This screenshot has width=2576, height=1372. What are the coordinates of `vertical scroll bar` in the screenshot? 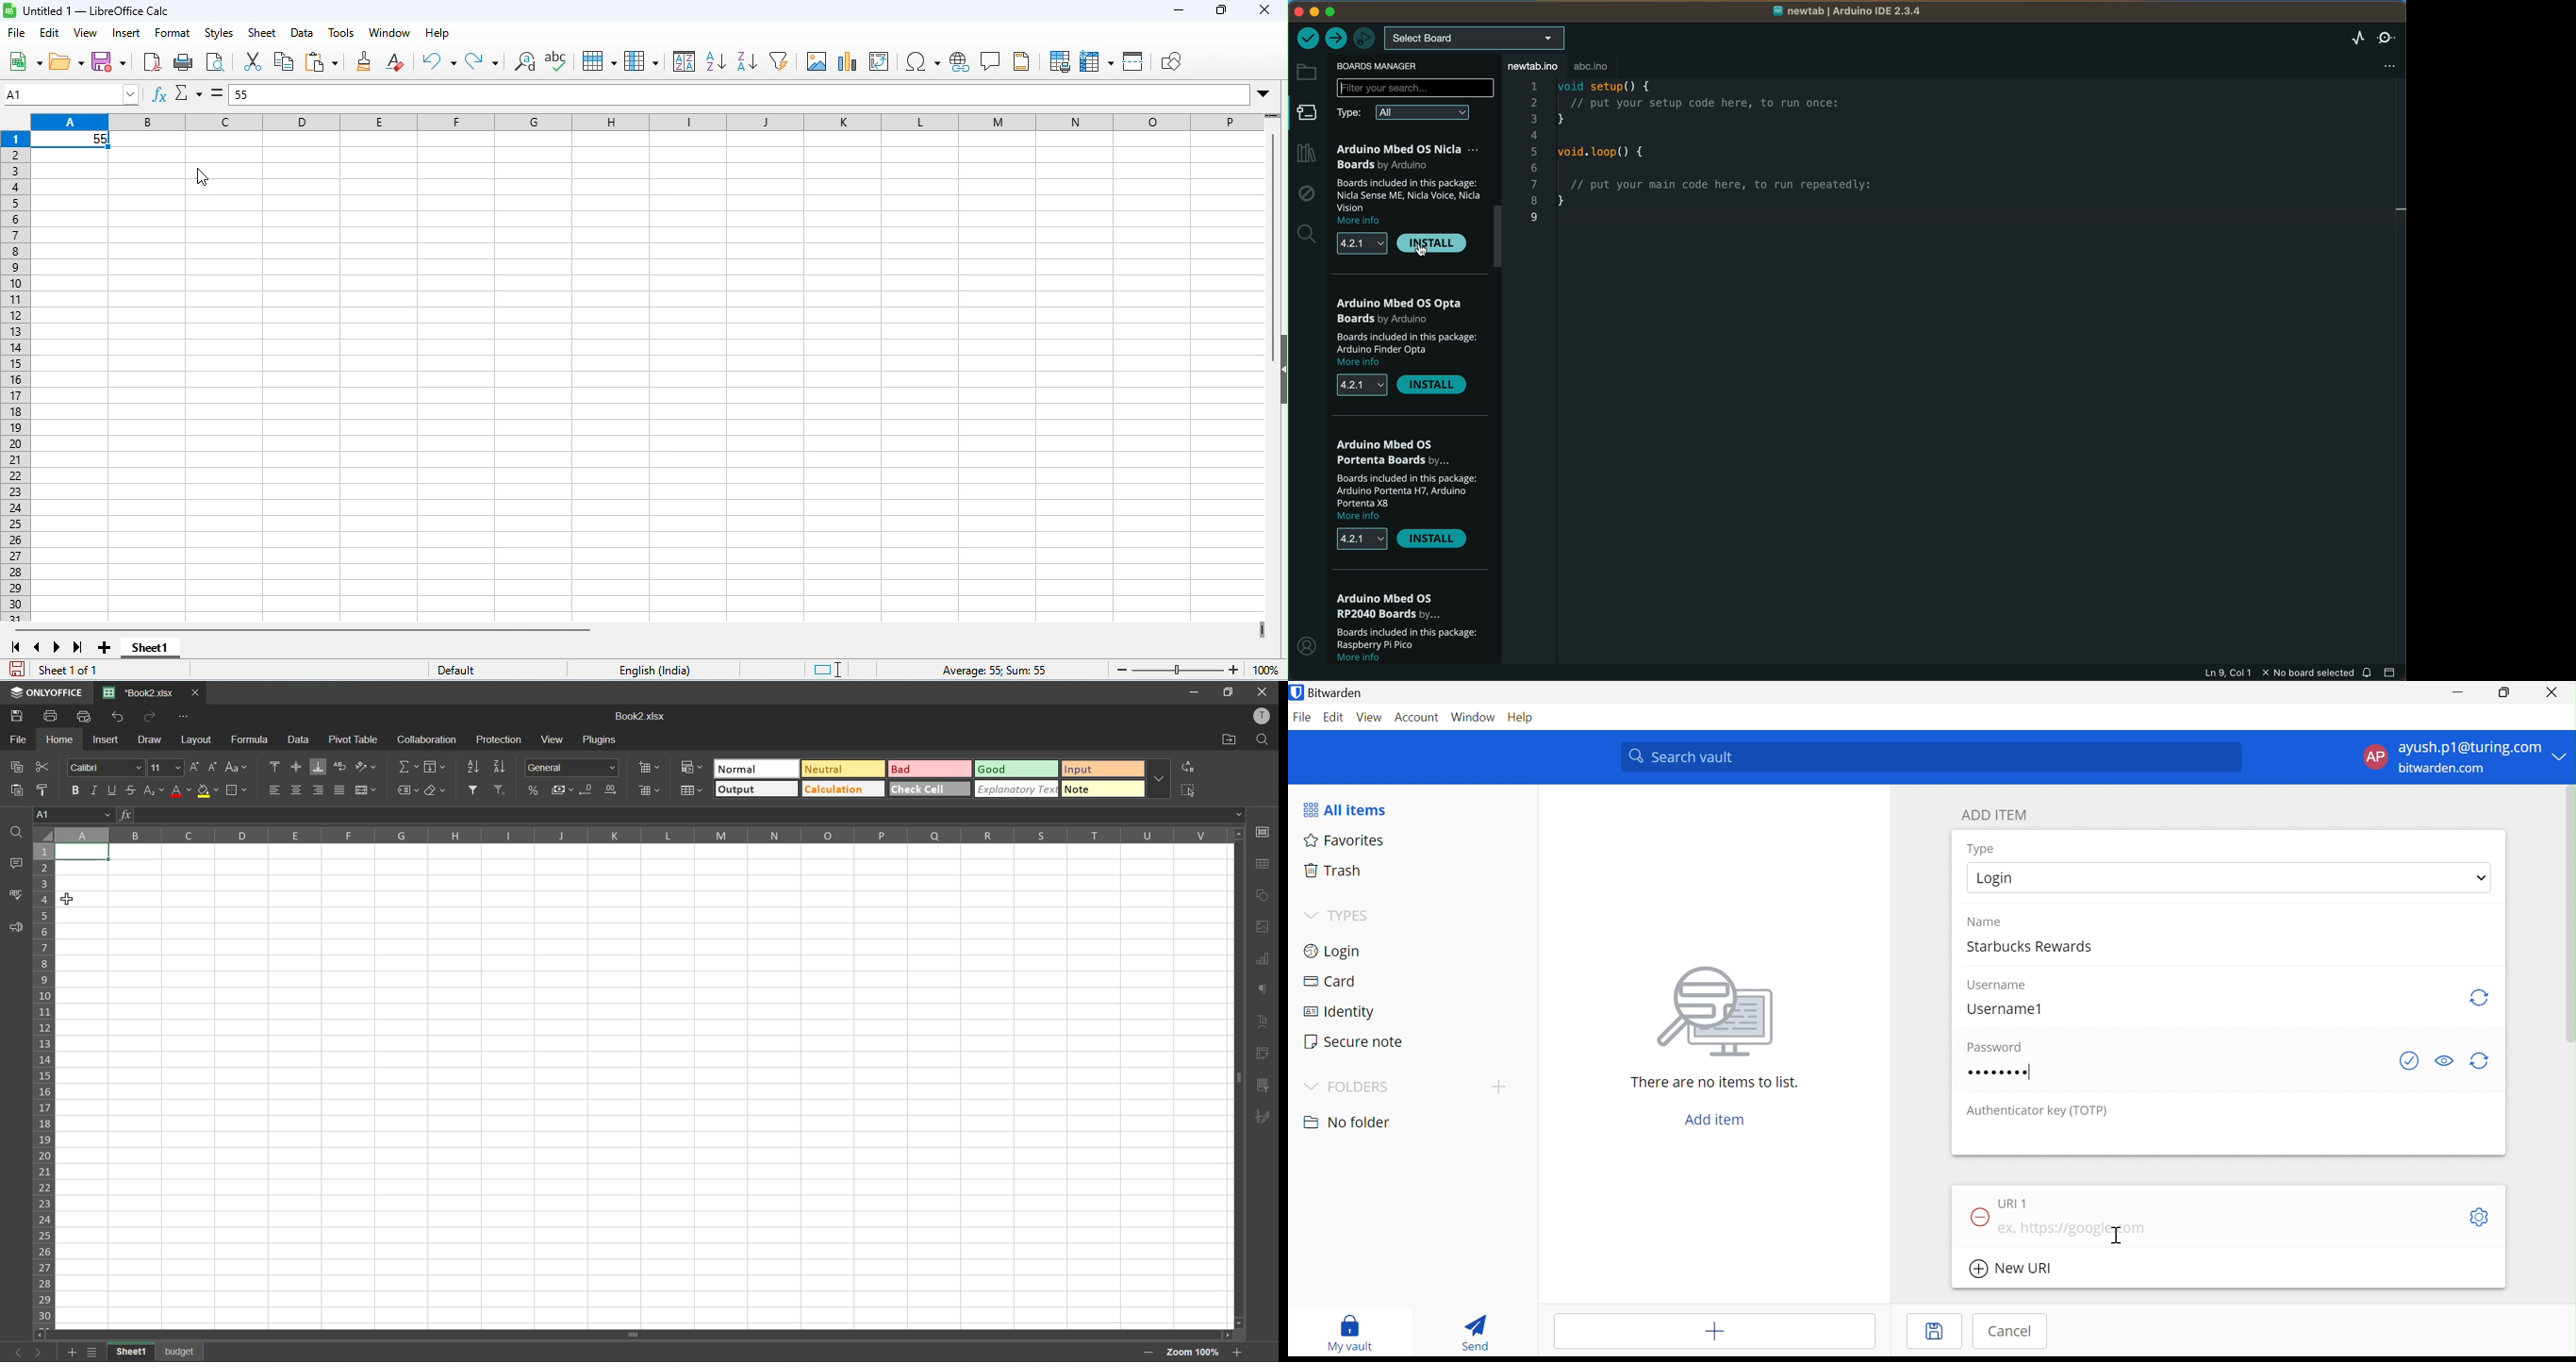 It's located at (1275, 231).